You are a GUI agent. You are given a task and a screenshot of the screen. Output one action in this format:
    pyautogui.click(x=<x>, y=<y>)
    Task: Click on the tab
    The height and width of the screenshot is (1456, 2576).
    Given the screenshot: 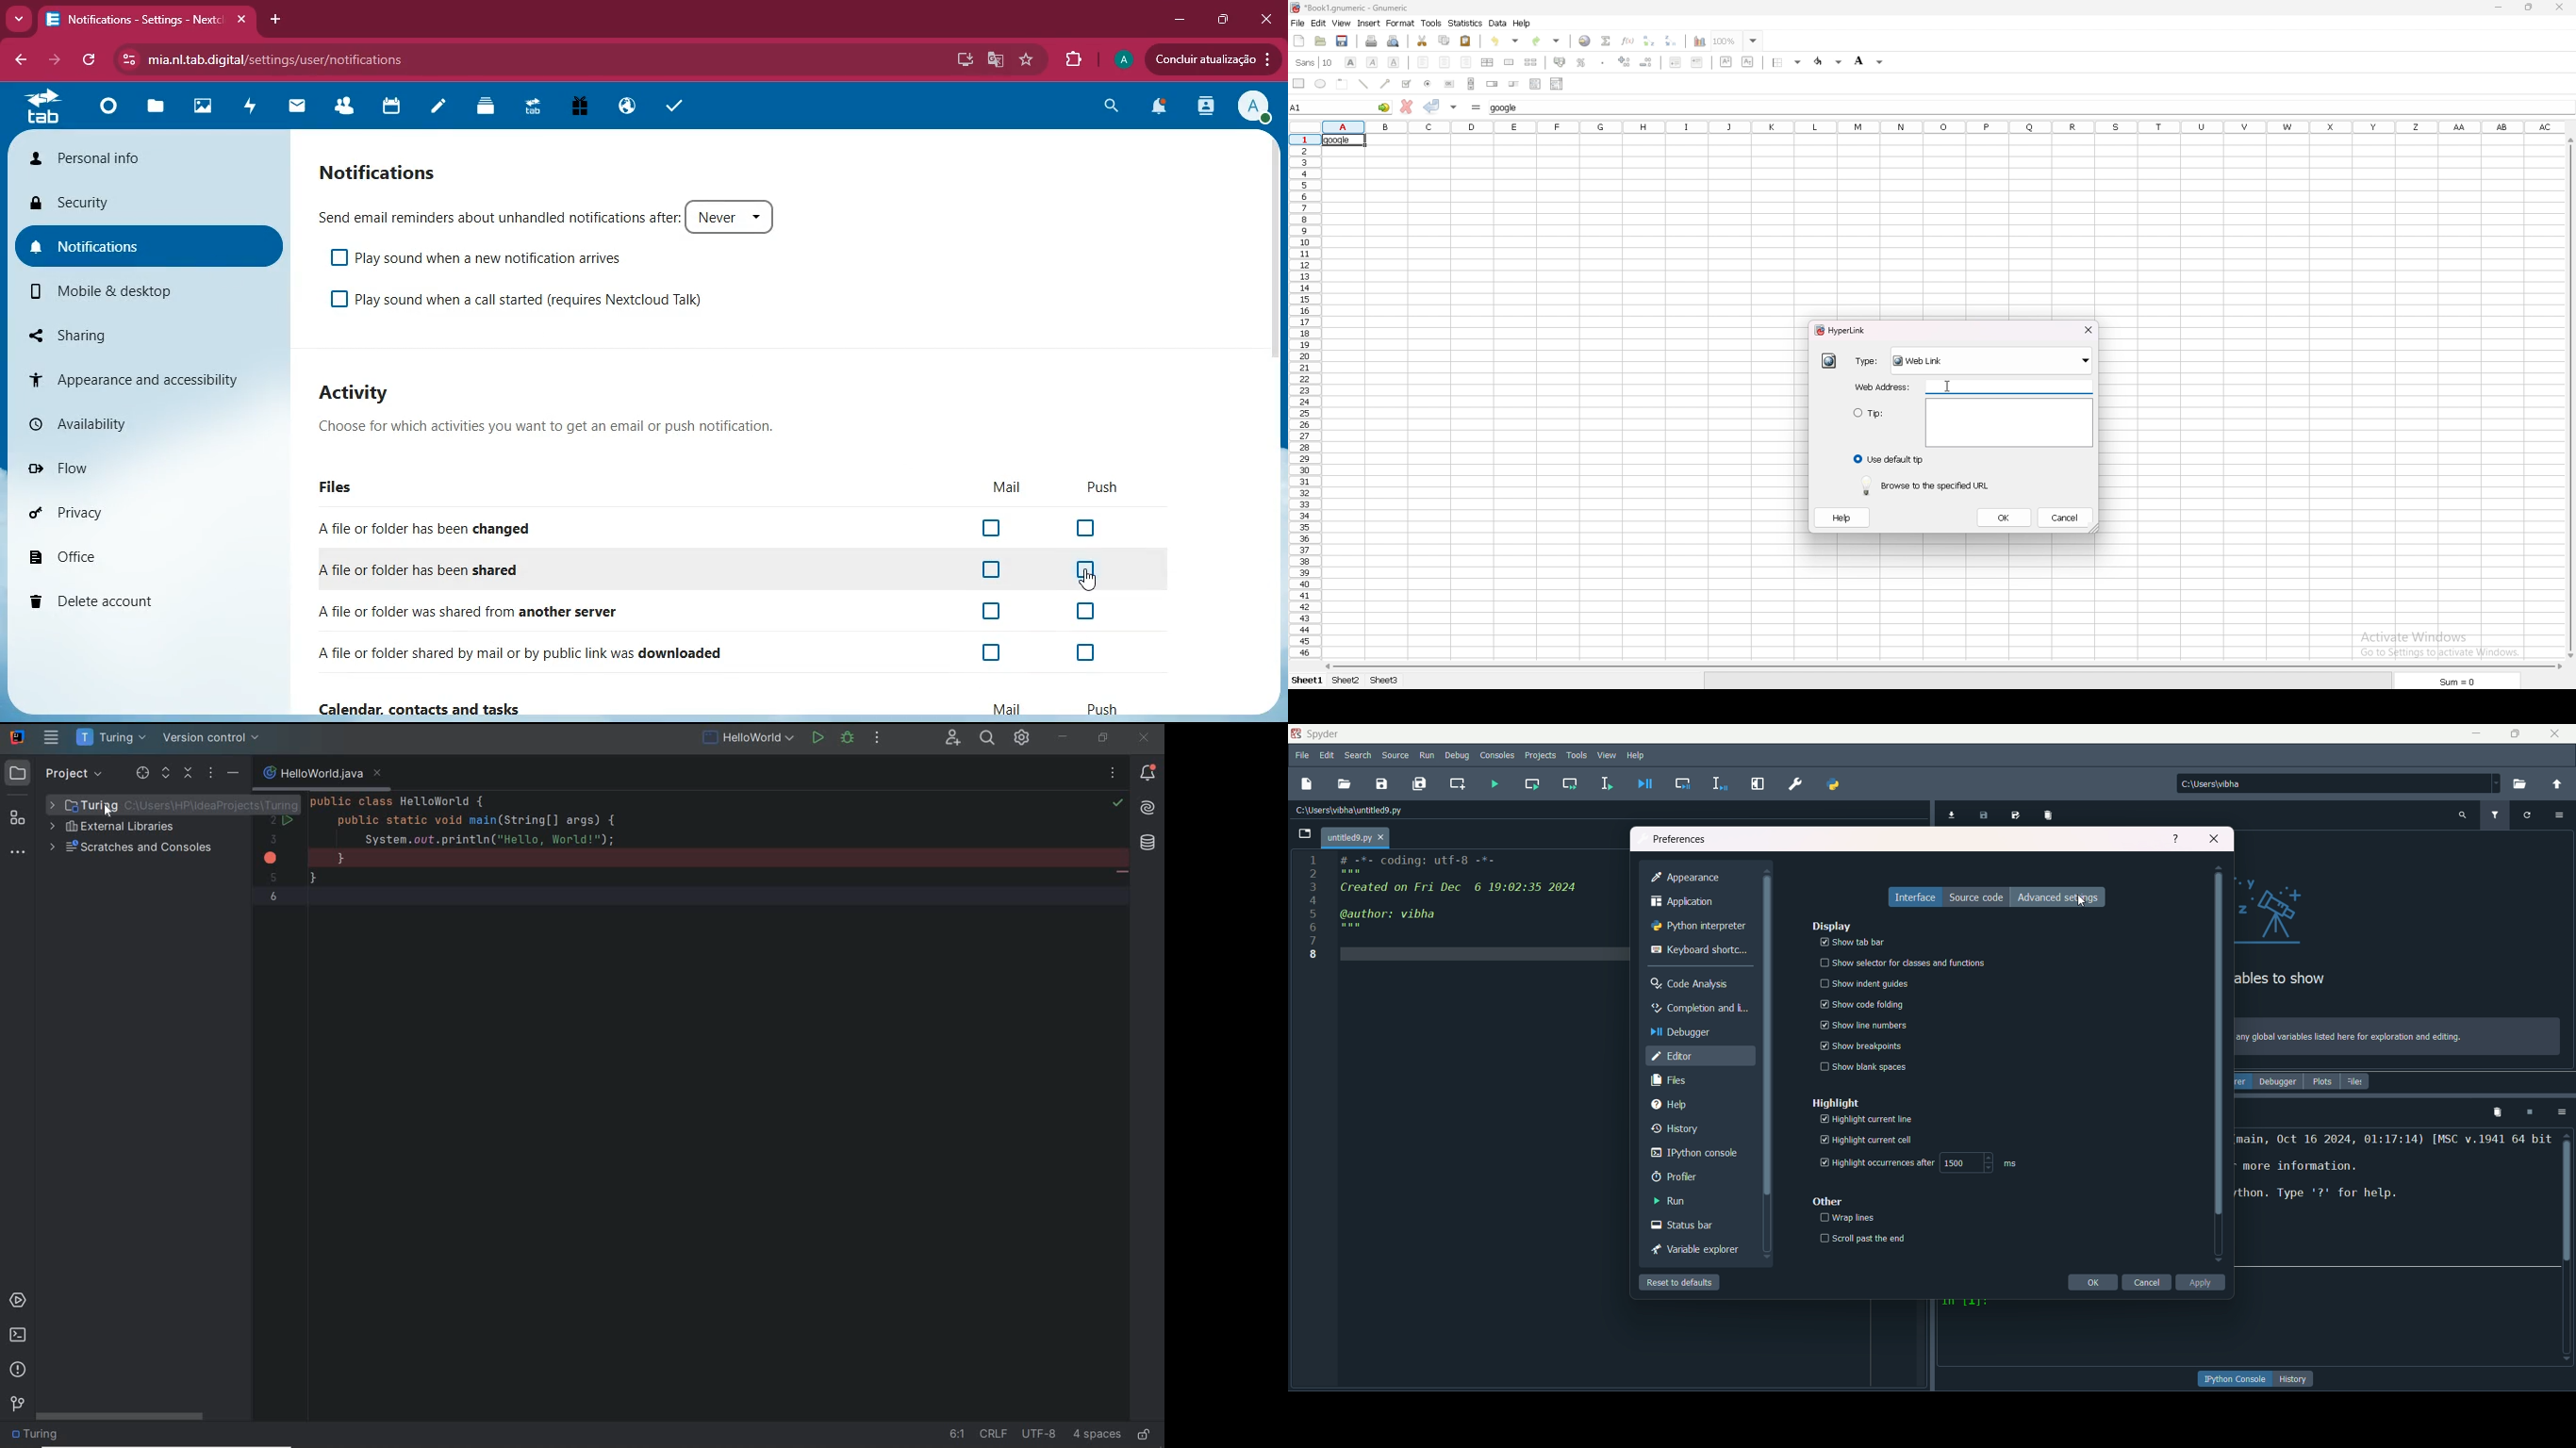 What is the action you would take?
    pyautogui.click(x=41, y=106)
    